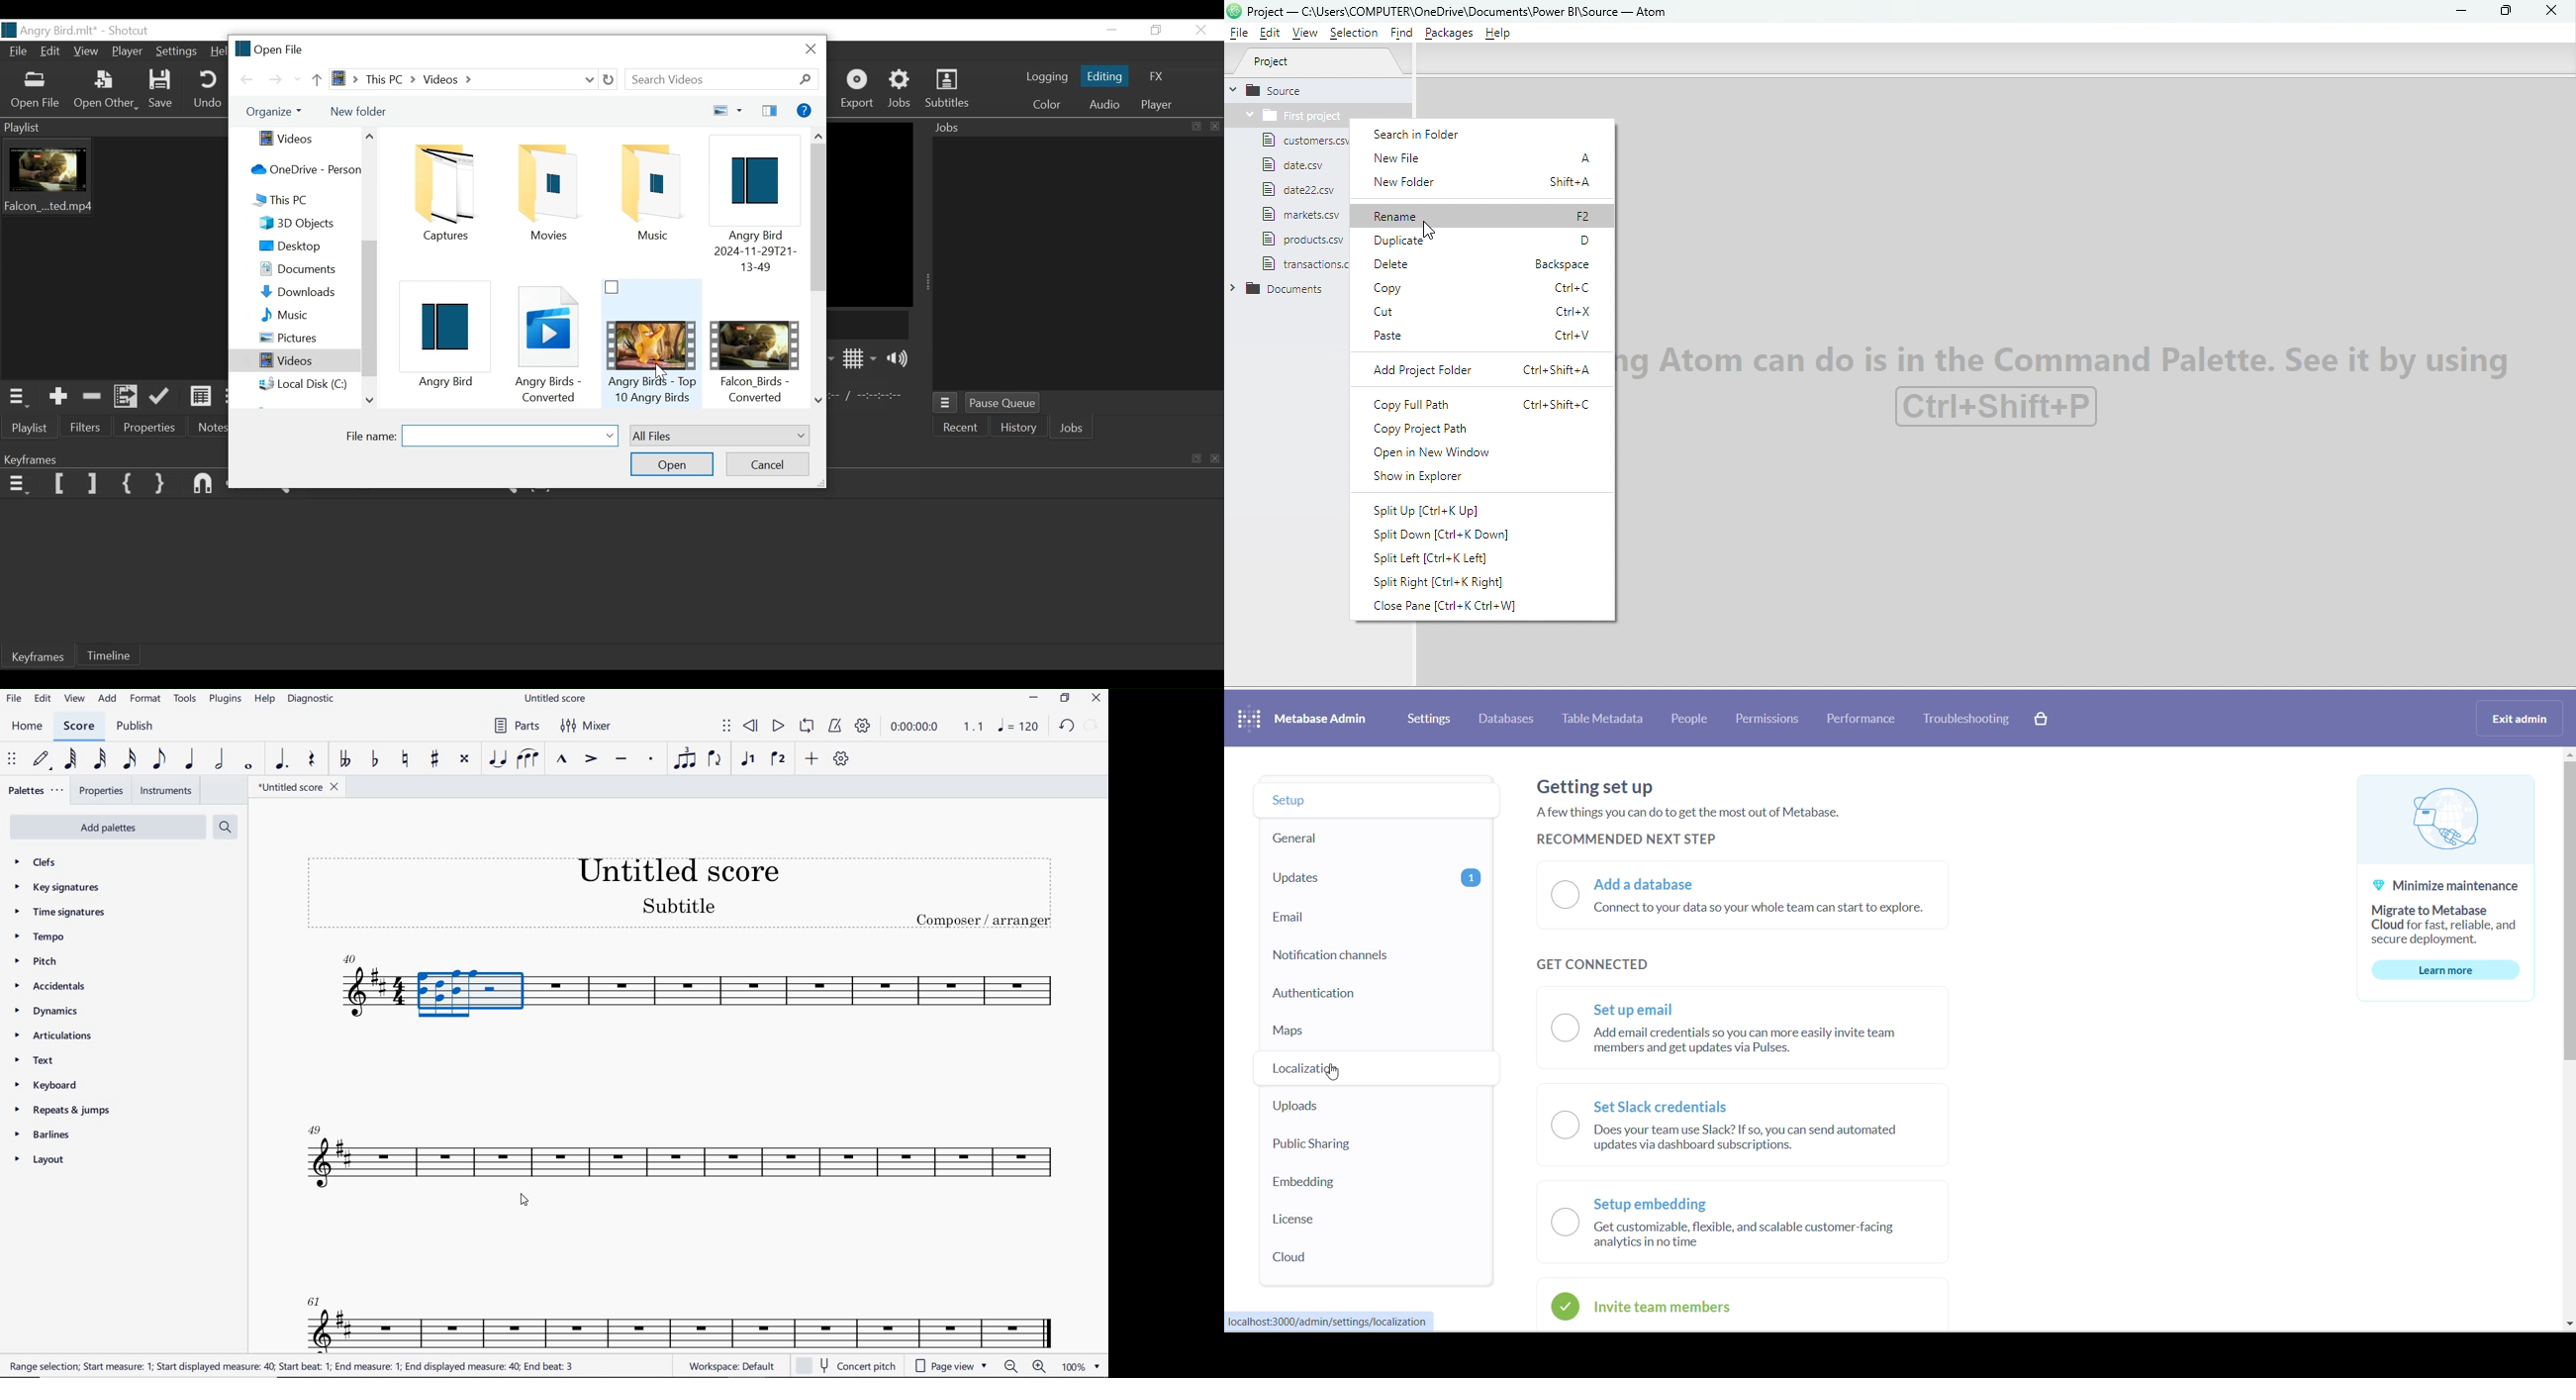 The height and width of the screenshot is (1400, 2576). Describe the element at coordinates (133, 31) in the screenshot. I see `Shotcut` at that location.